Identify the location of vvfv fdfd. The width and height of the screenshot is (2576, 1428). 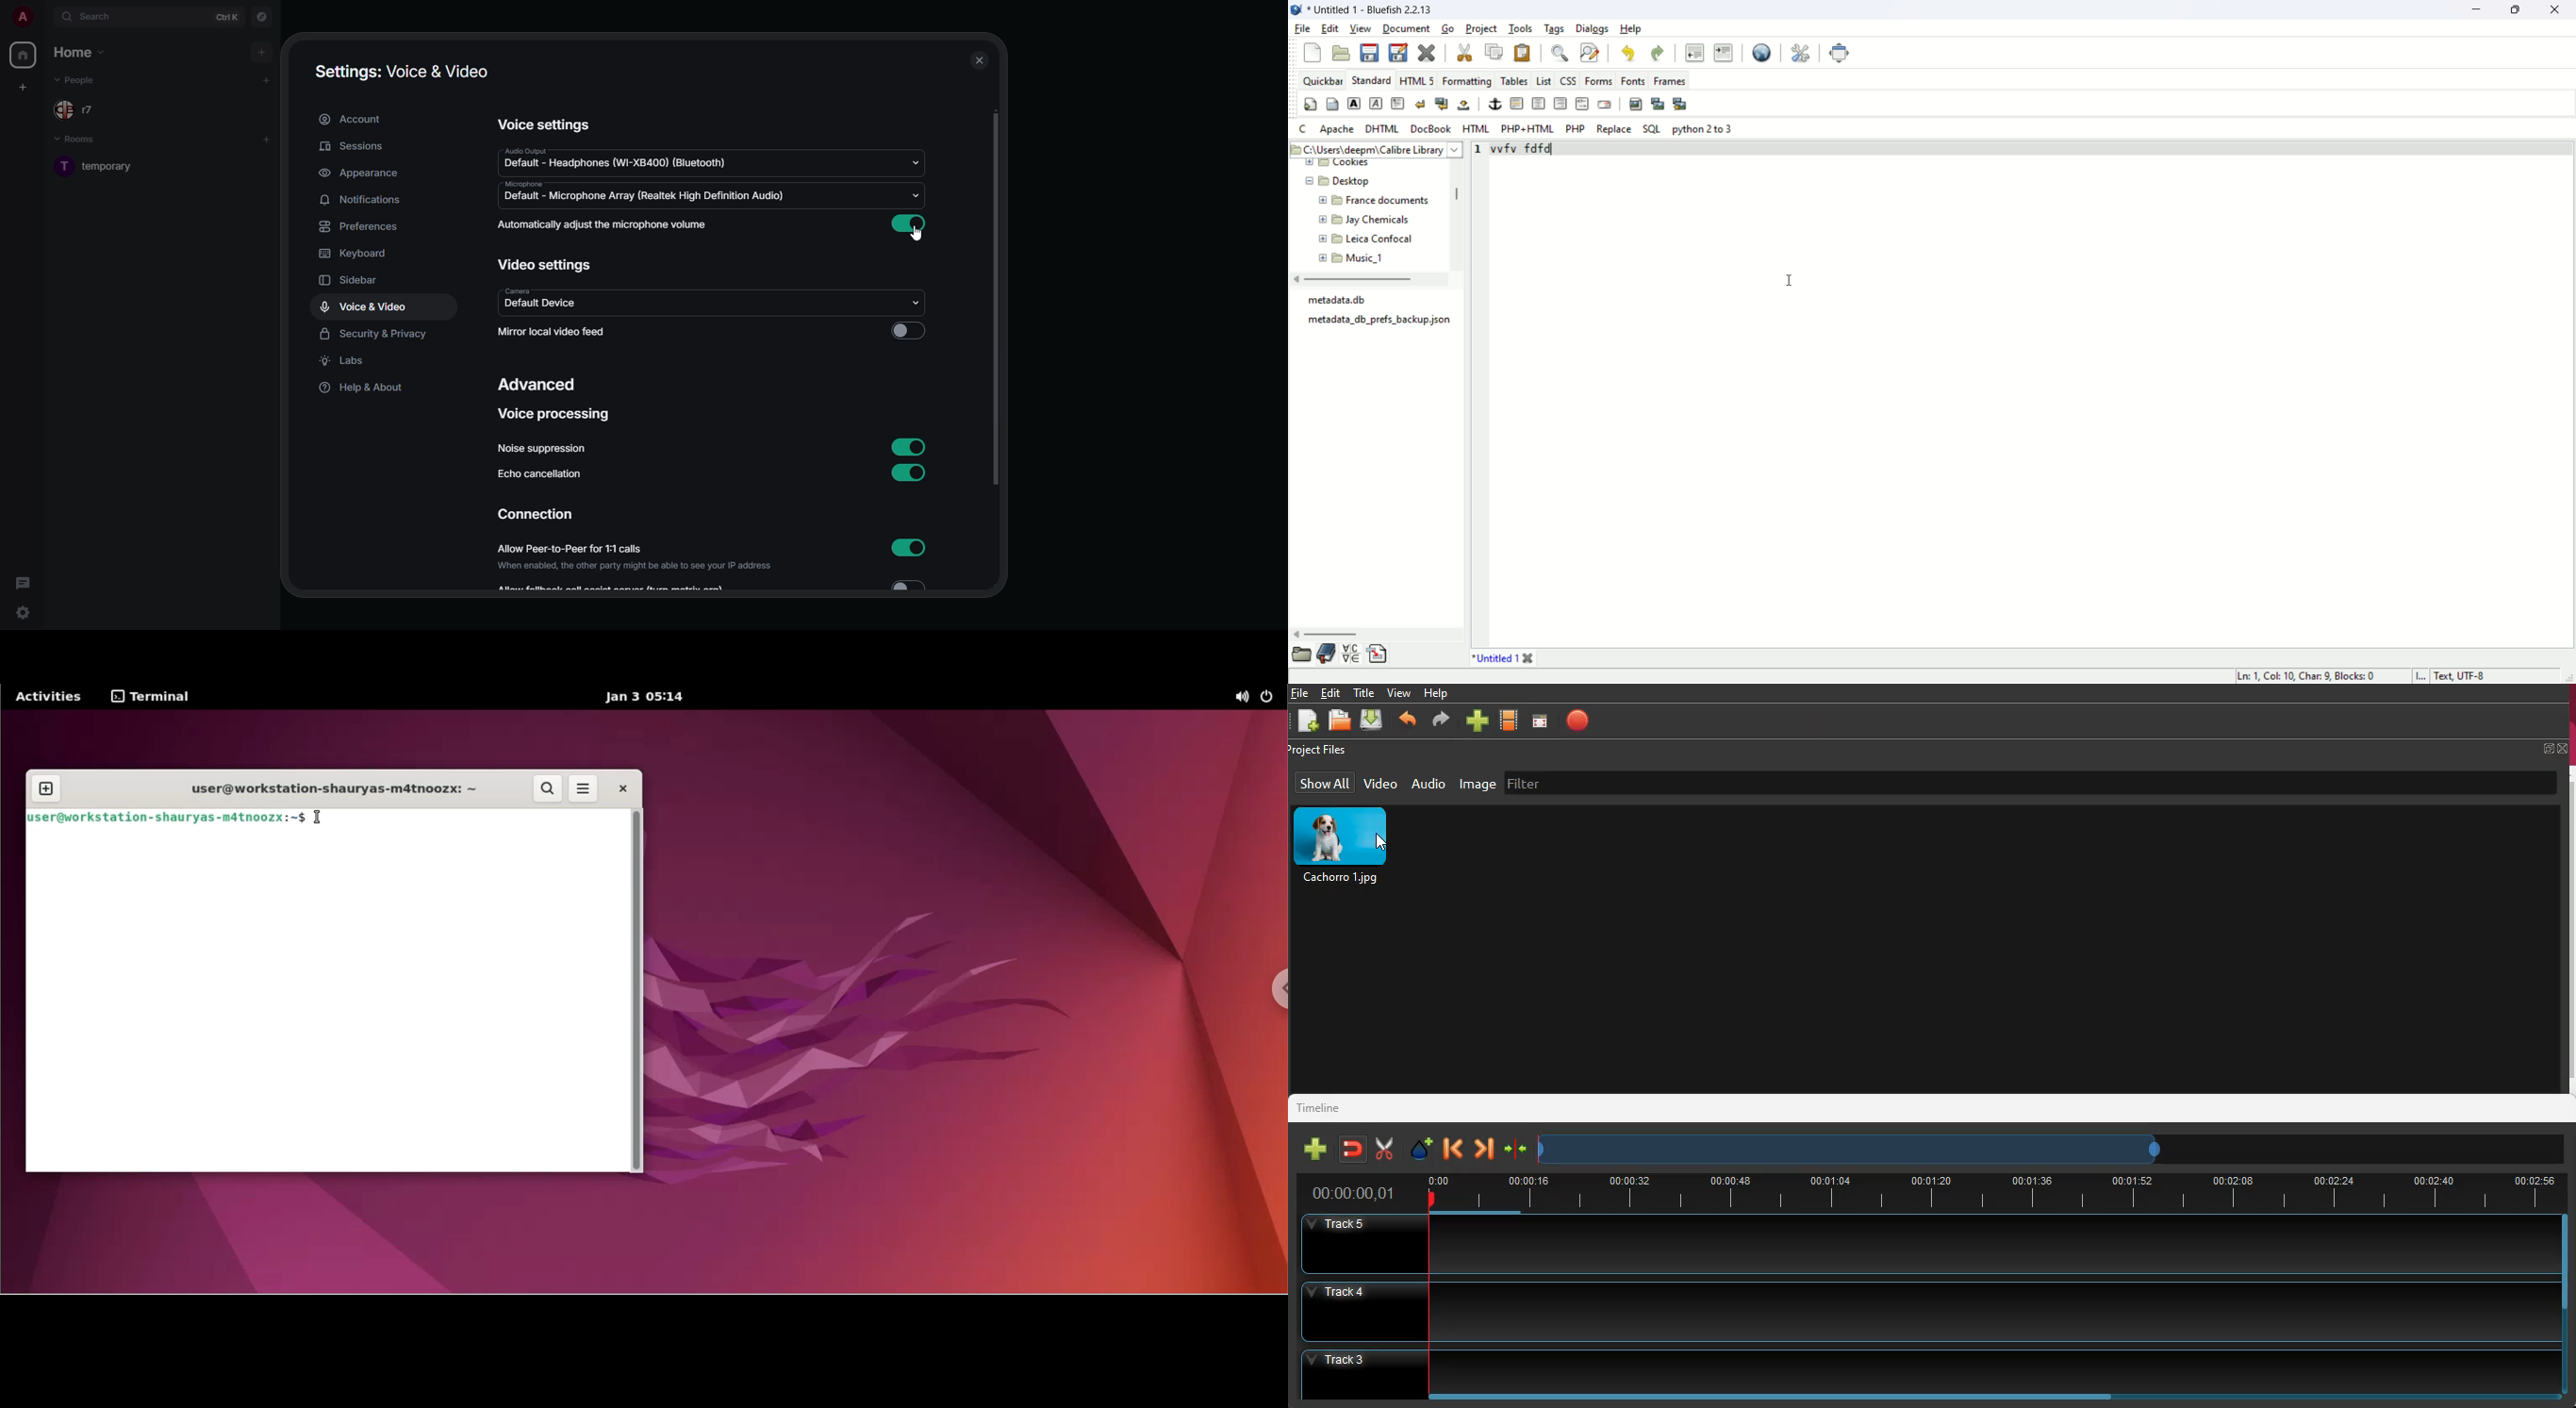
(1527, 148).